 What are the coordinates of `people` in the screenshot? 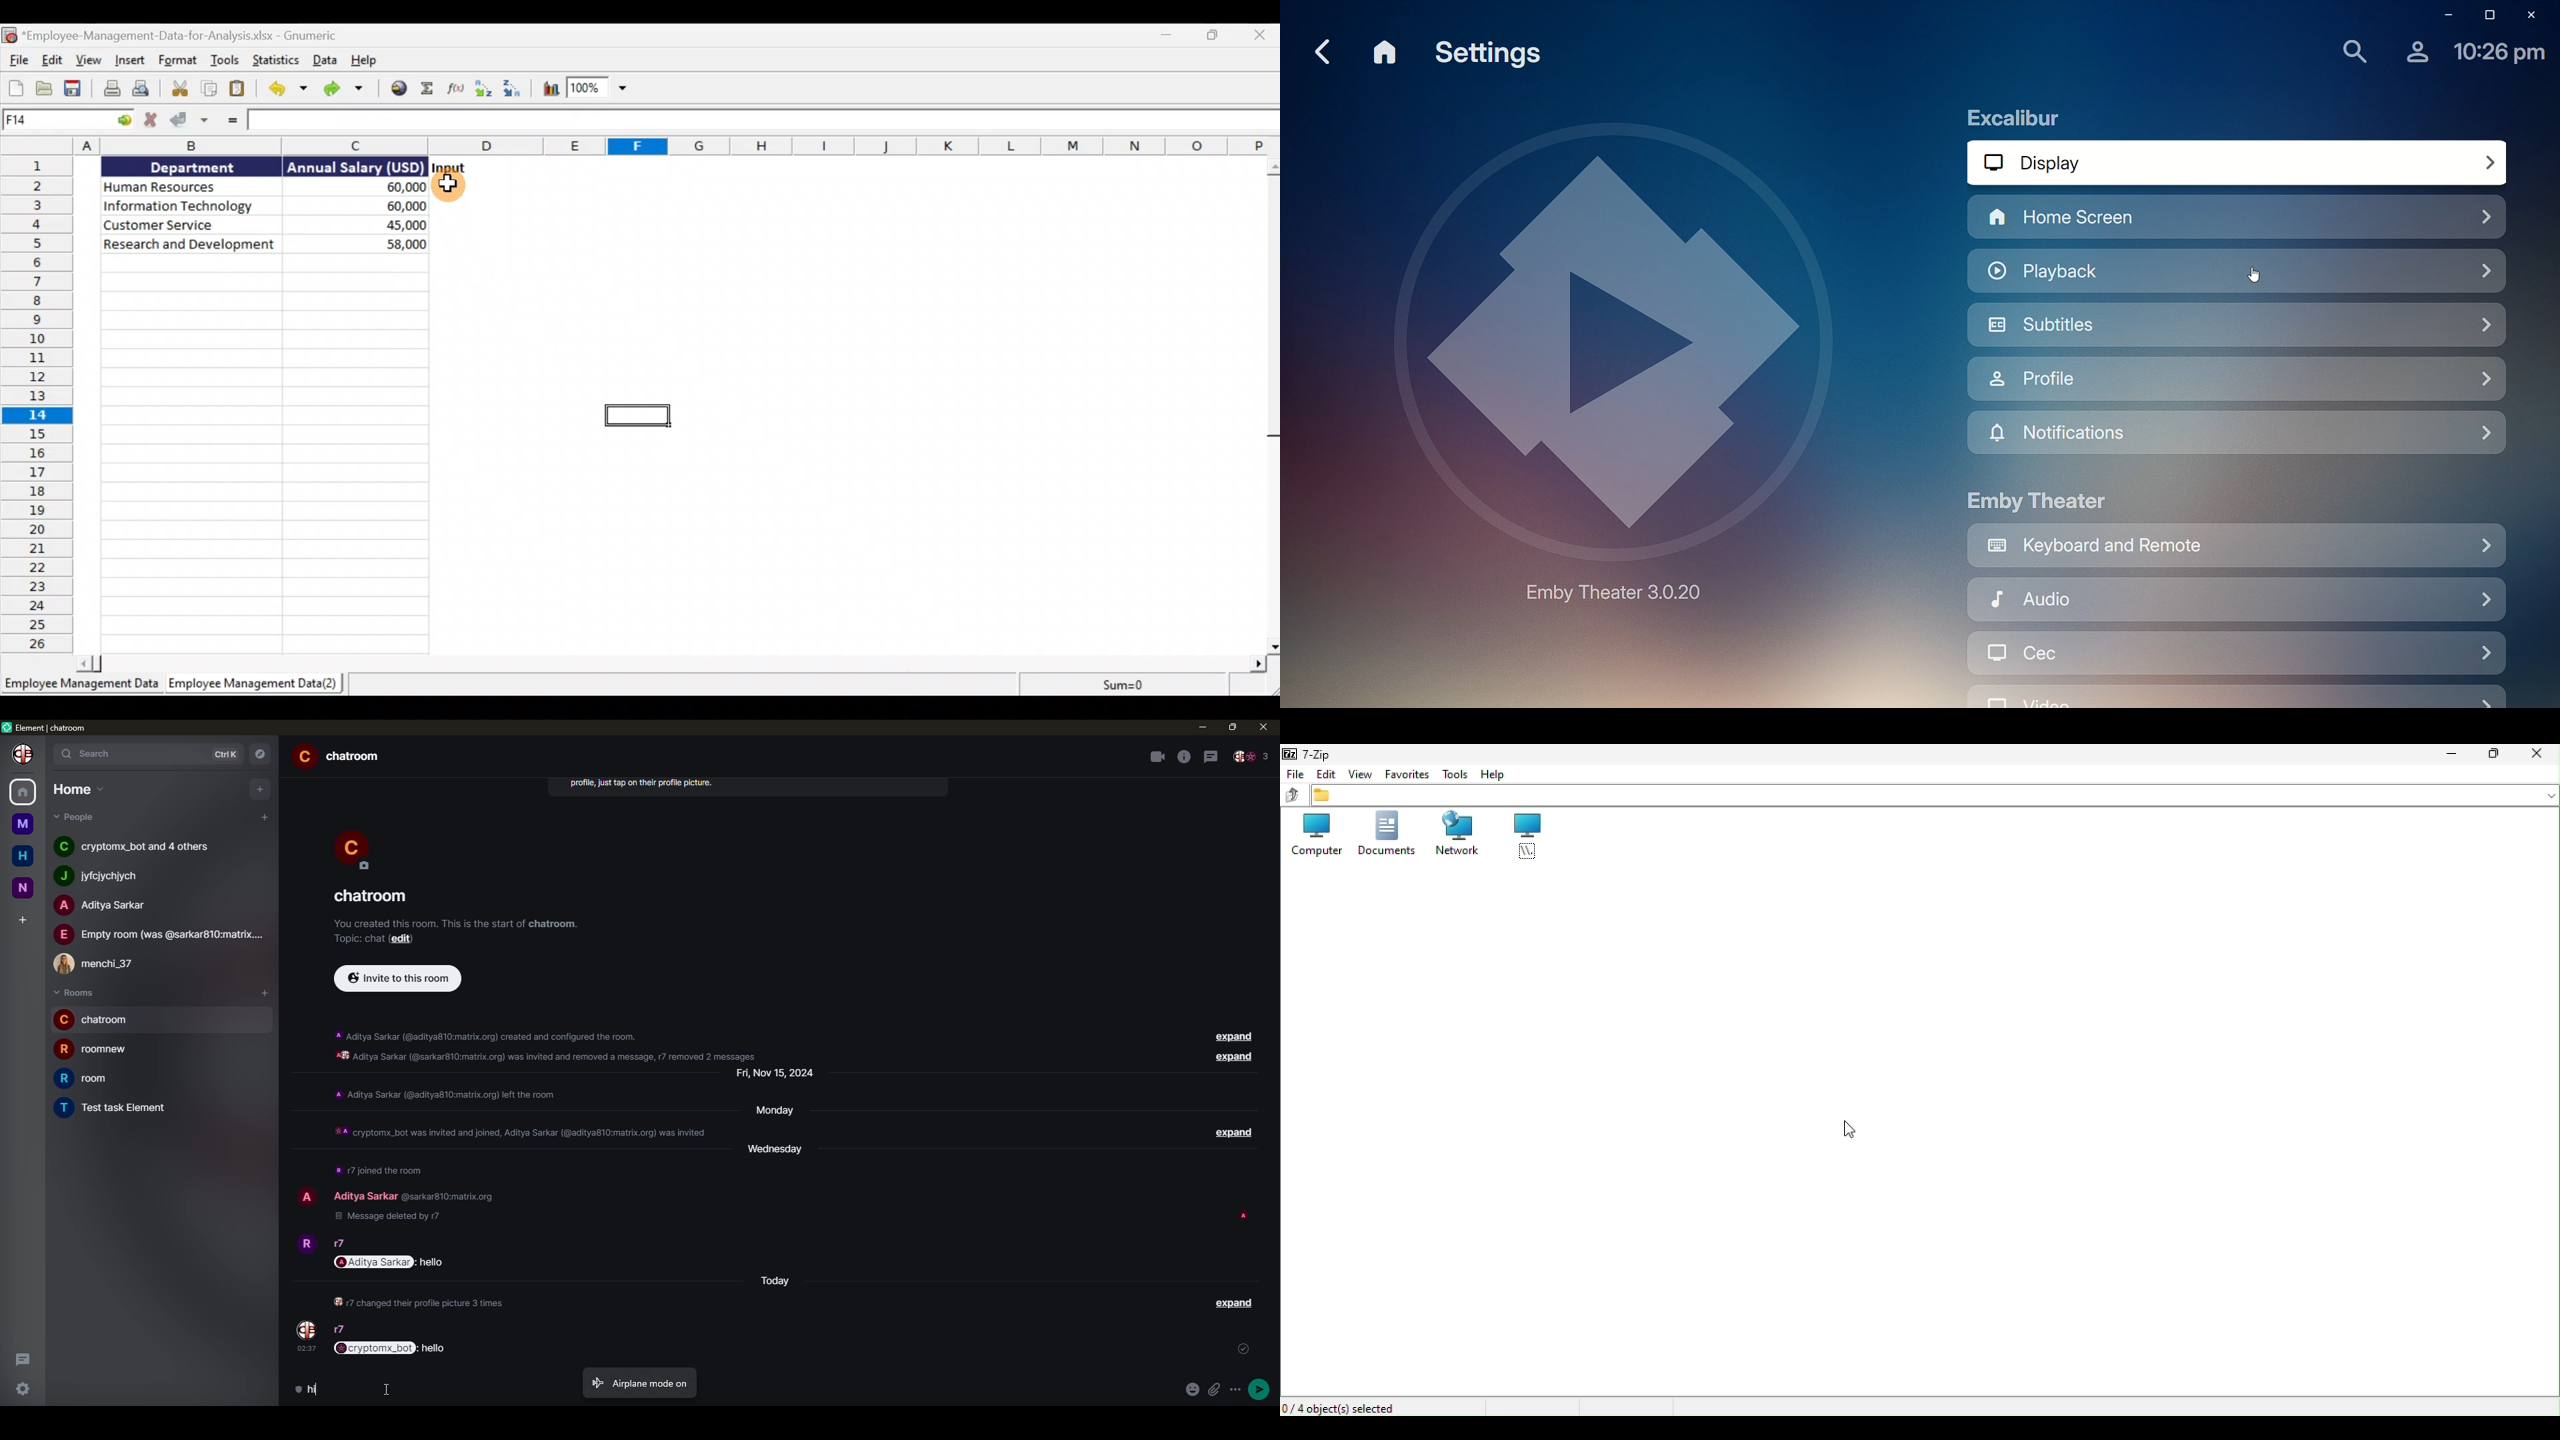 It's located at (107, 905).